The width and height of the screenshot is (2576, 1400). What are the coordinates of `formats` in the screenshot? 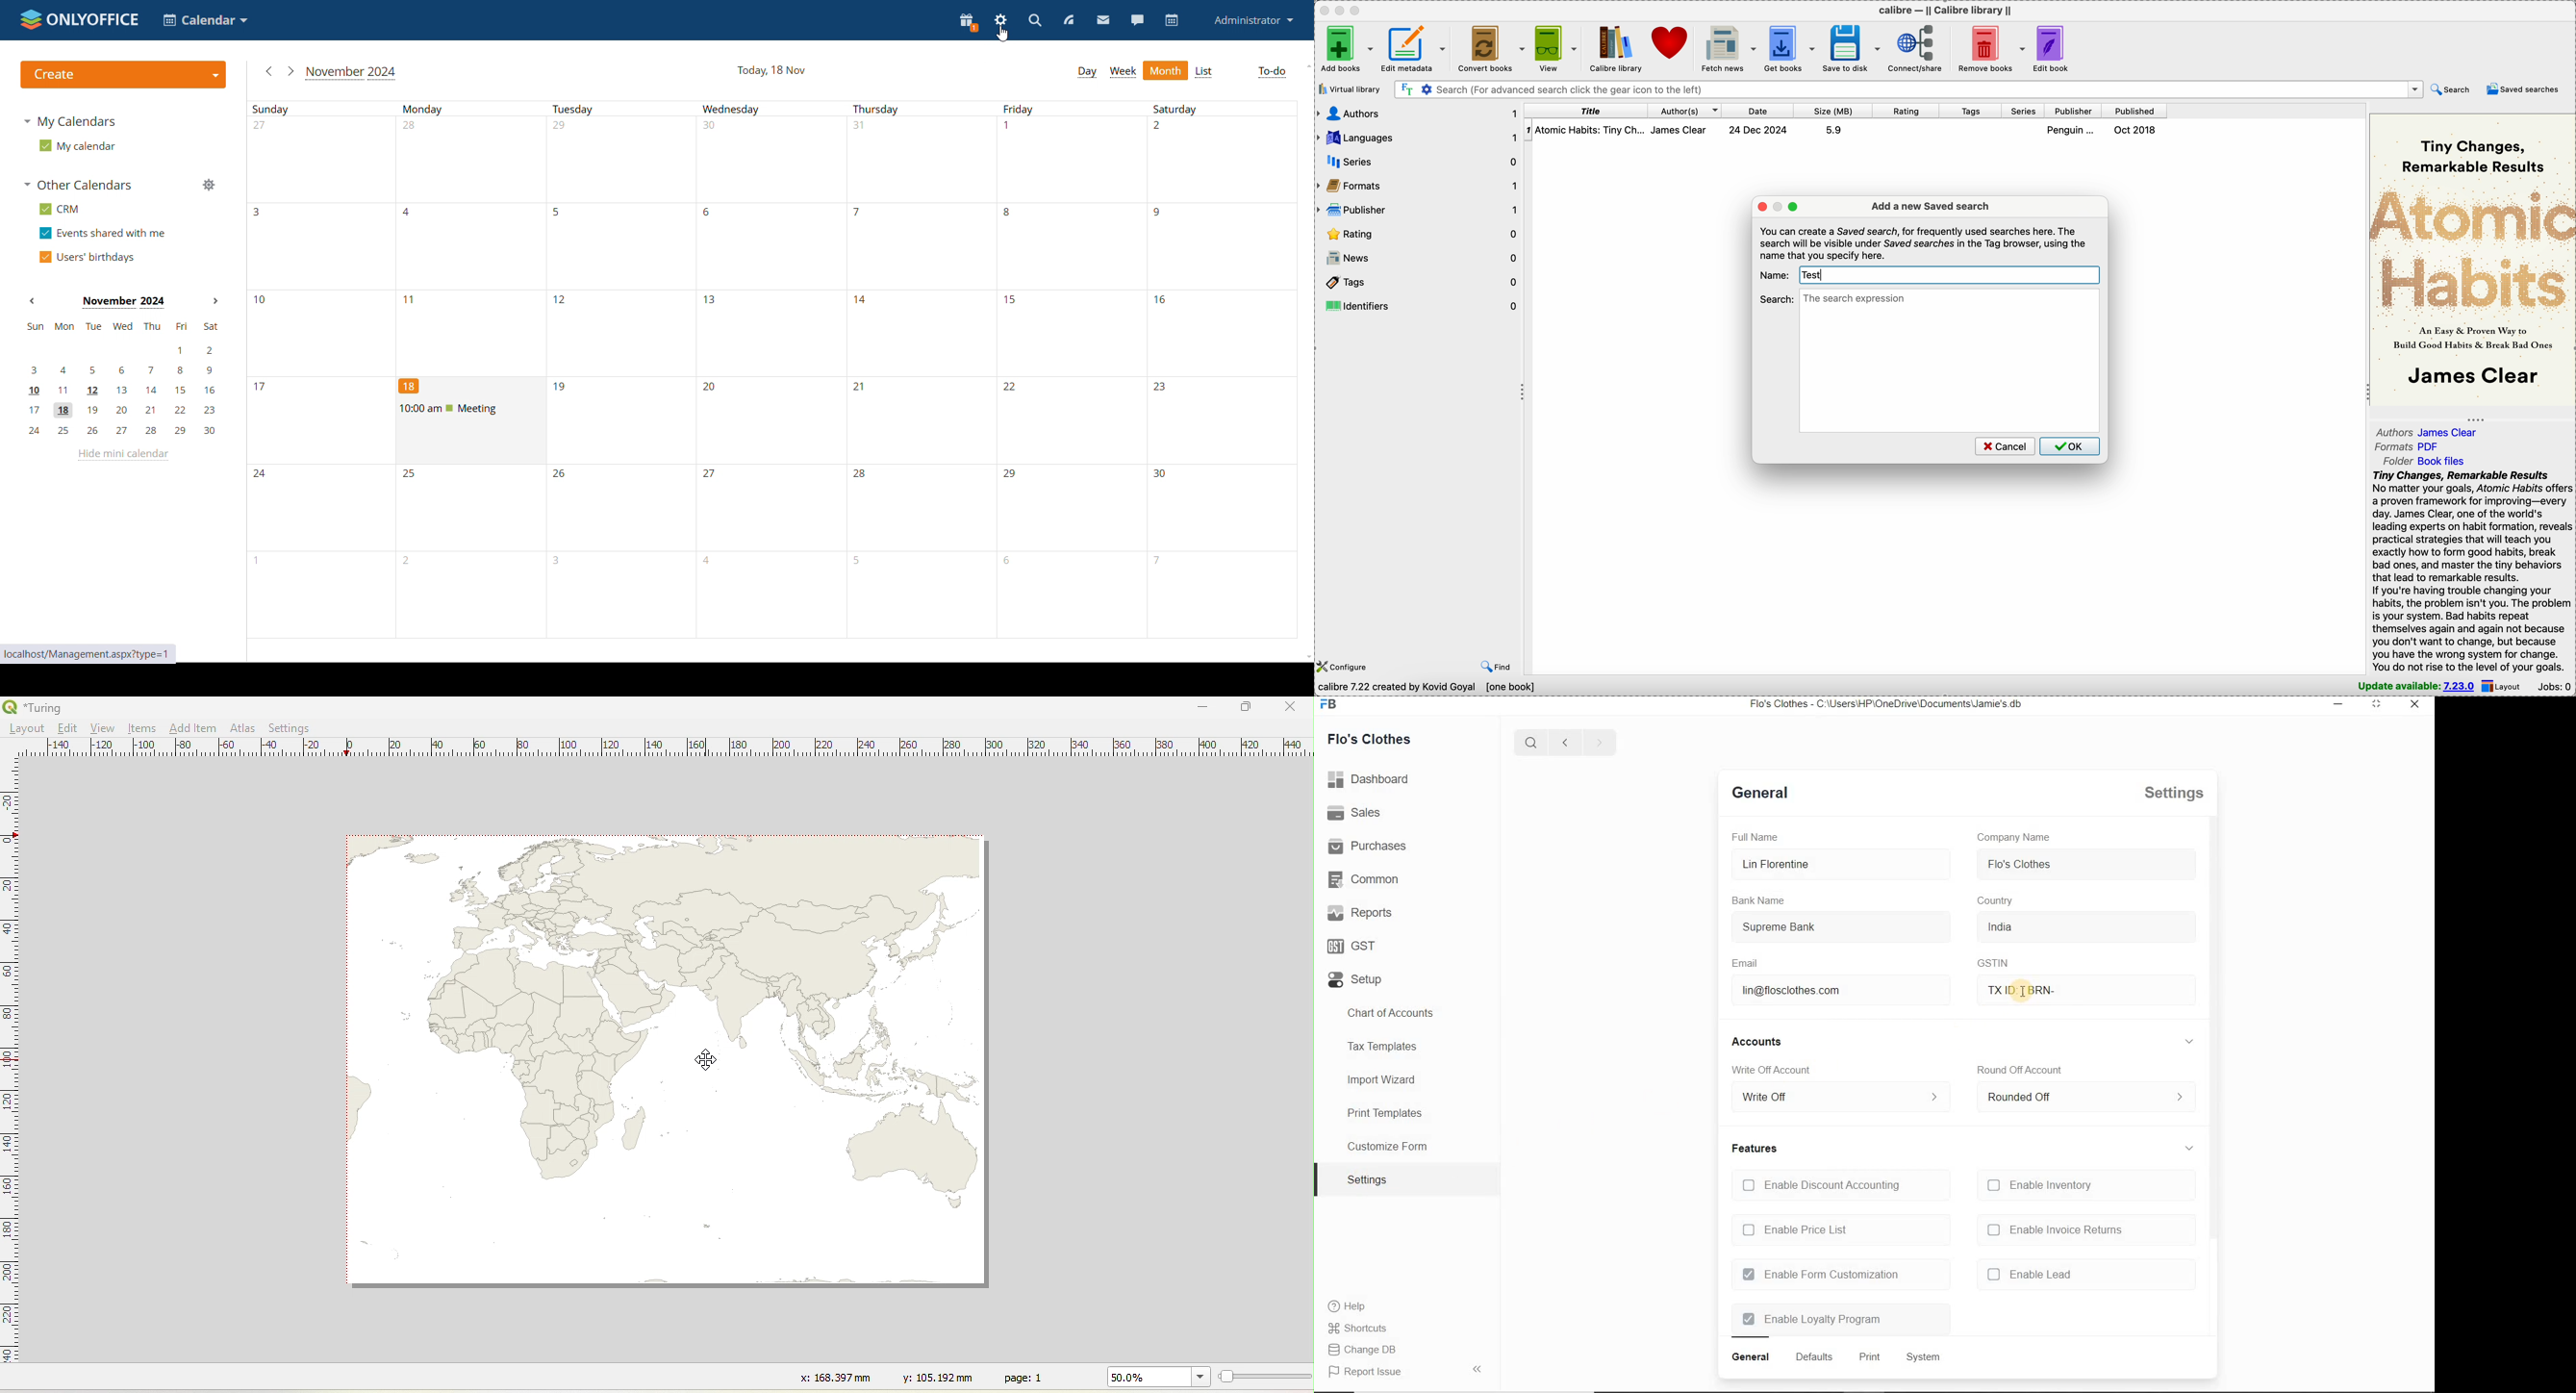 It's located at (1420, 187).